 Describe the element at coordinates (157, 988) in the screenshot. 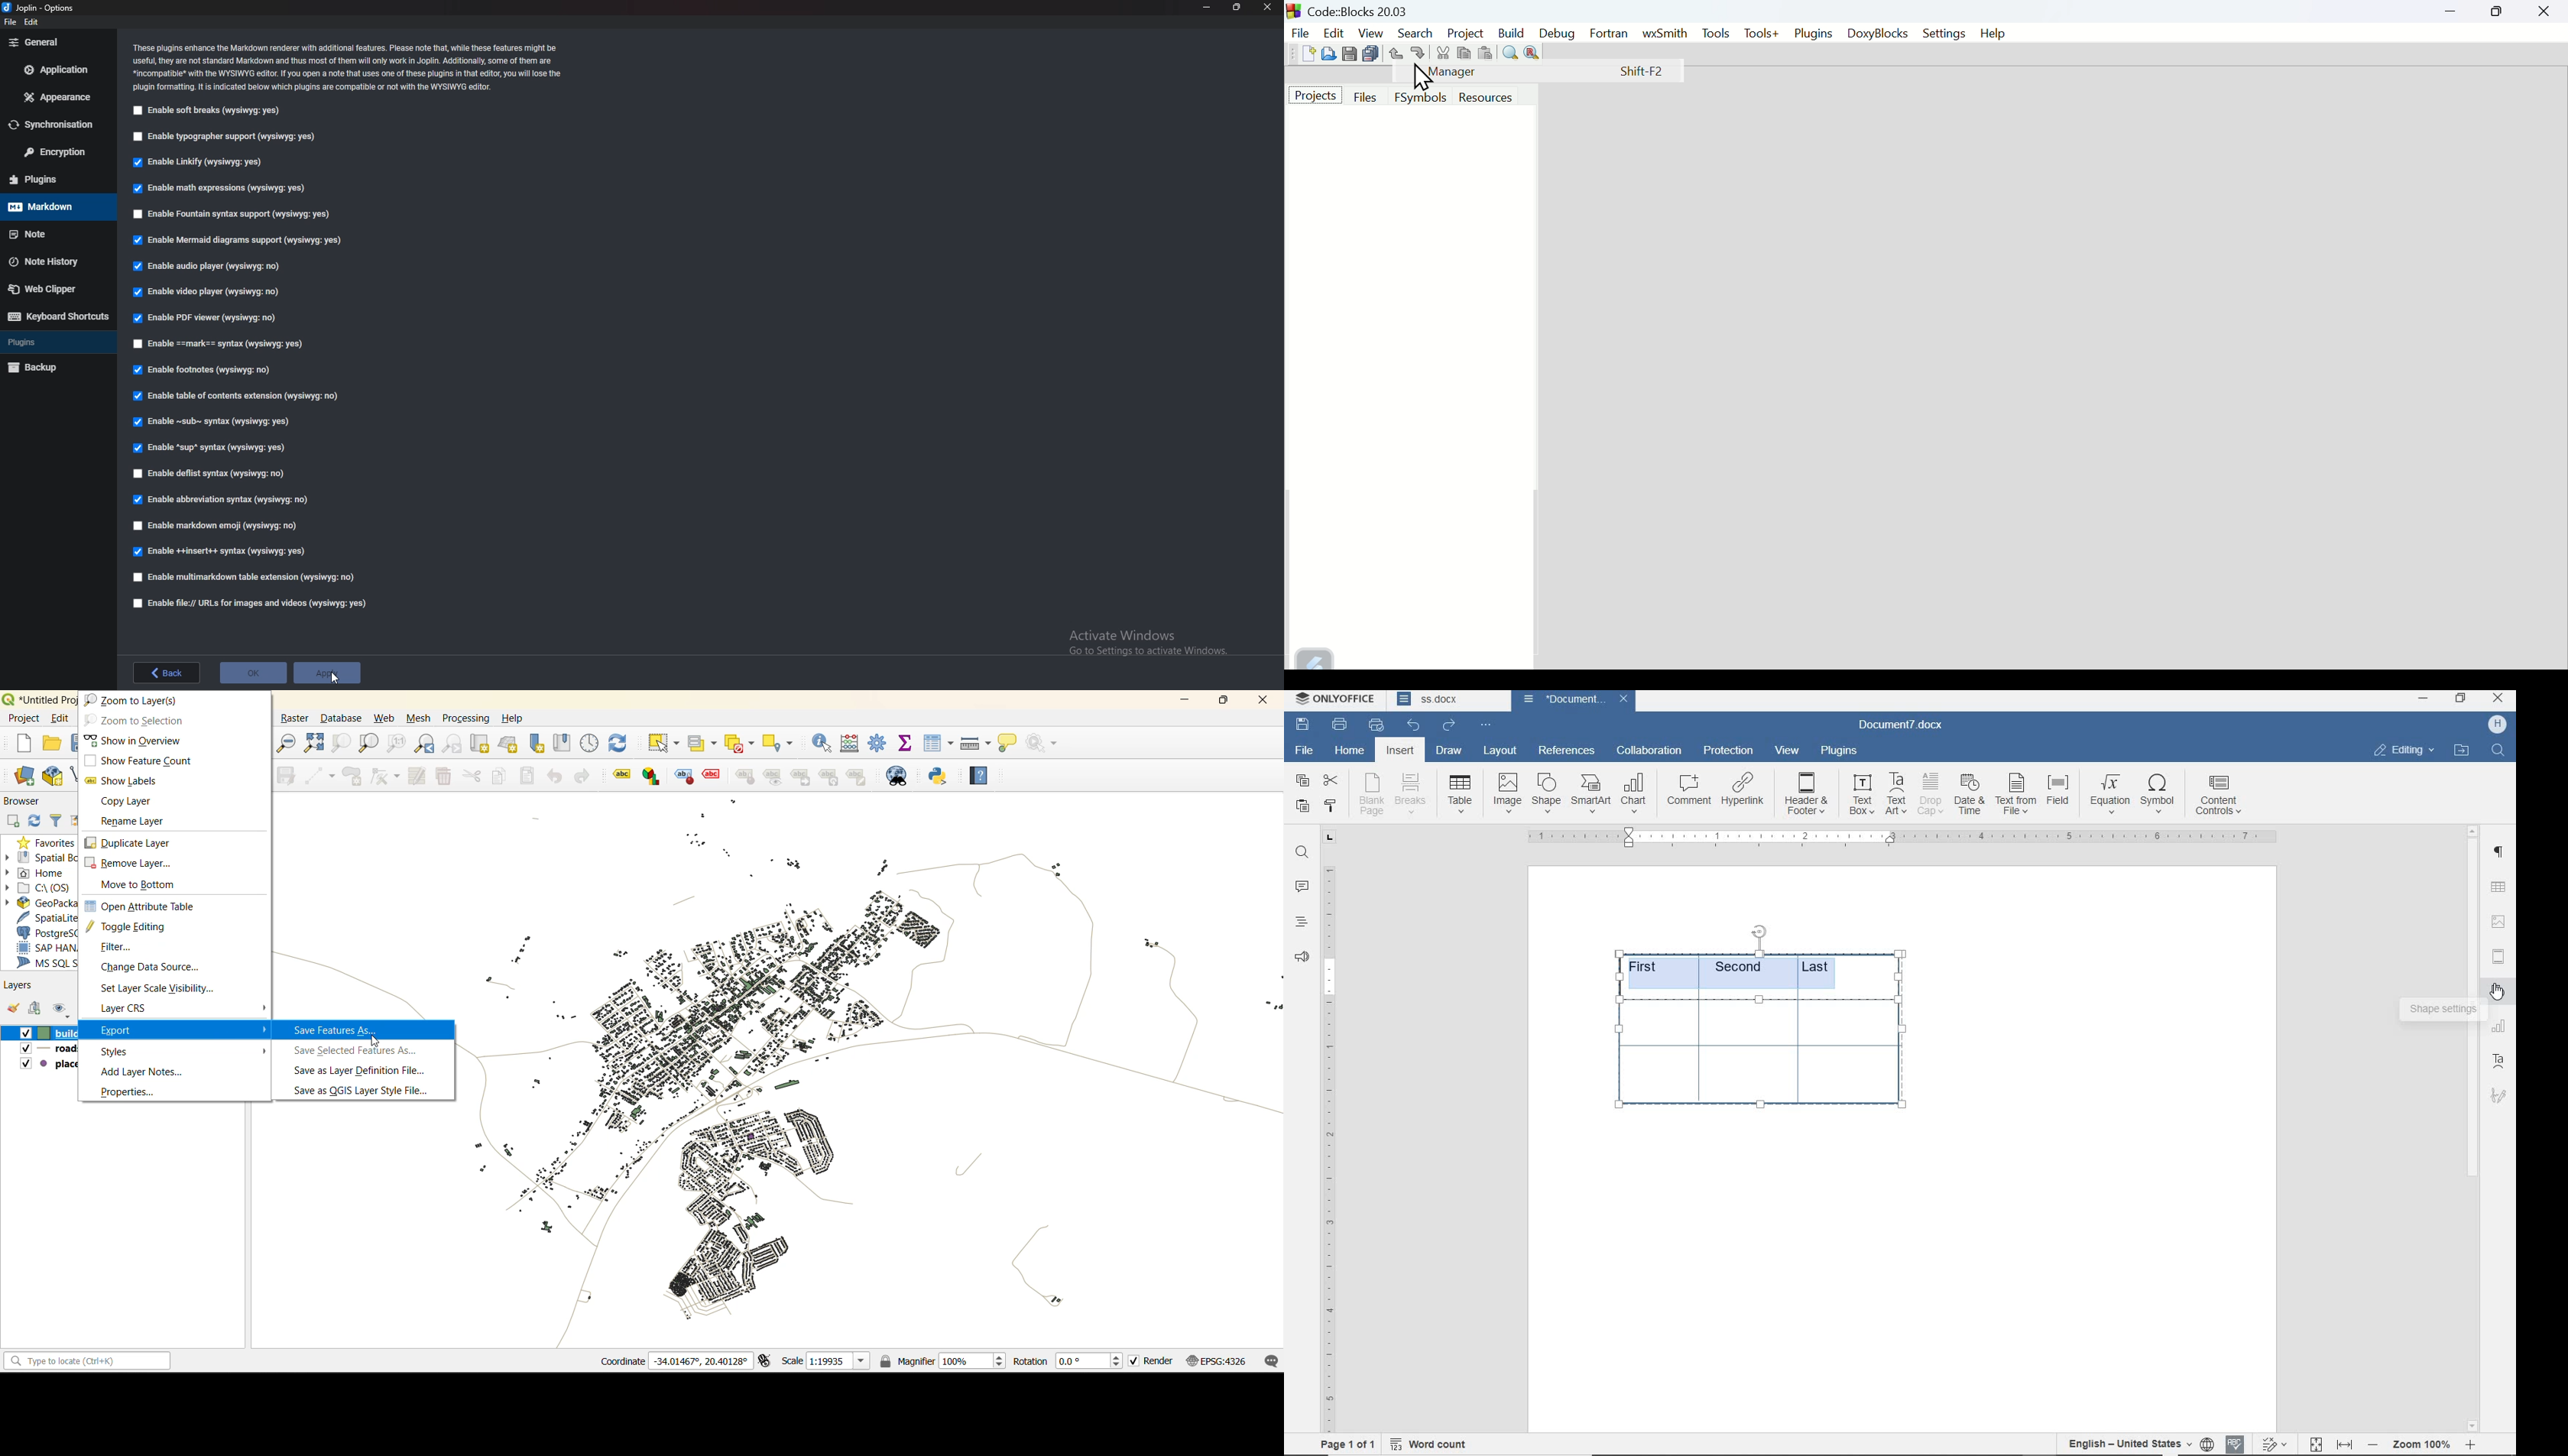

I see `set layer scale visibility` at that location.